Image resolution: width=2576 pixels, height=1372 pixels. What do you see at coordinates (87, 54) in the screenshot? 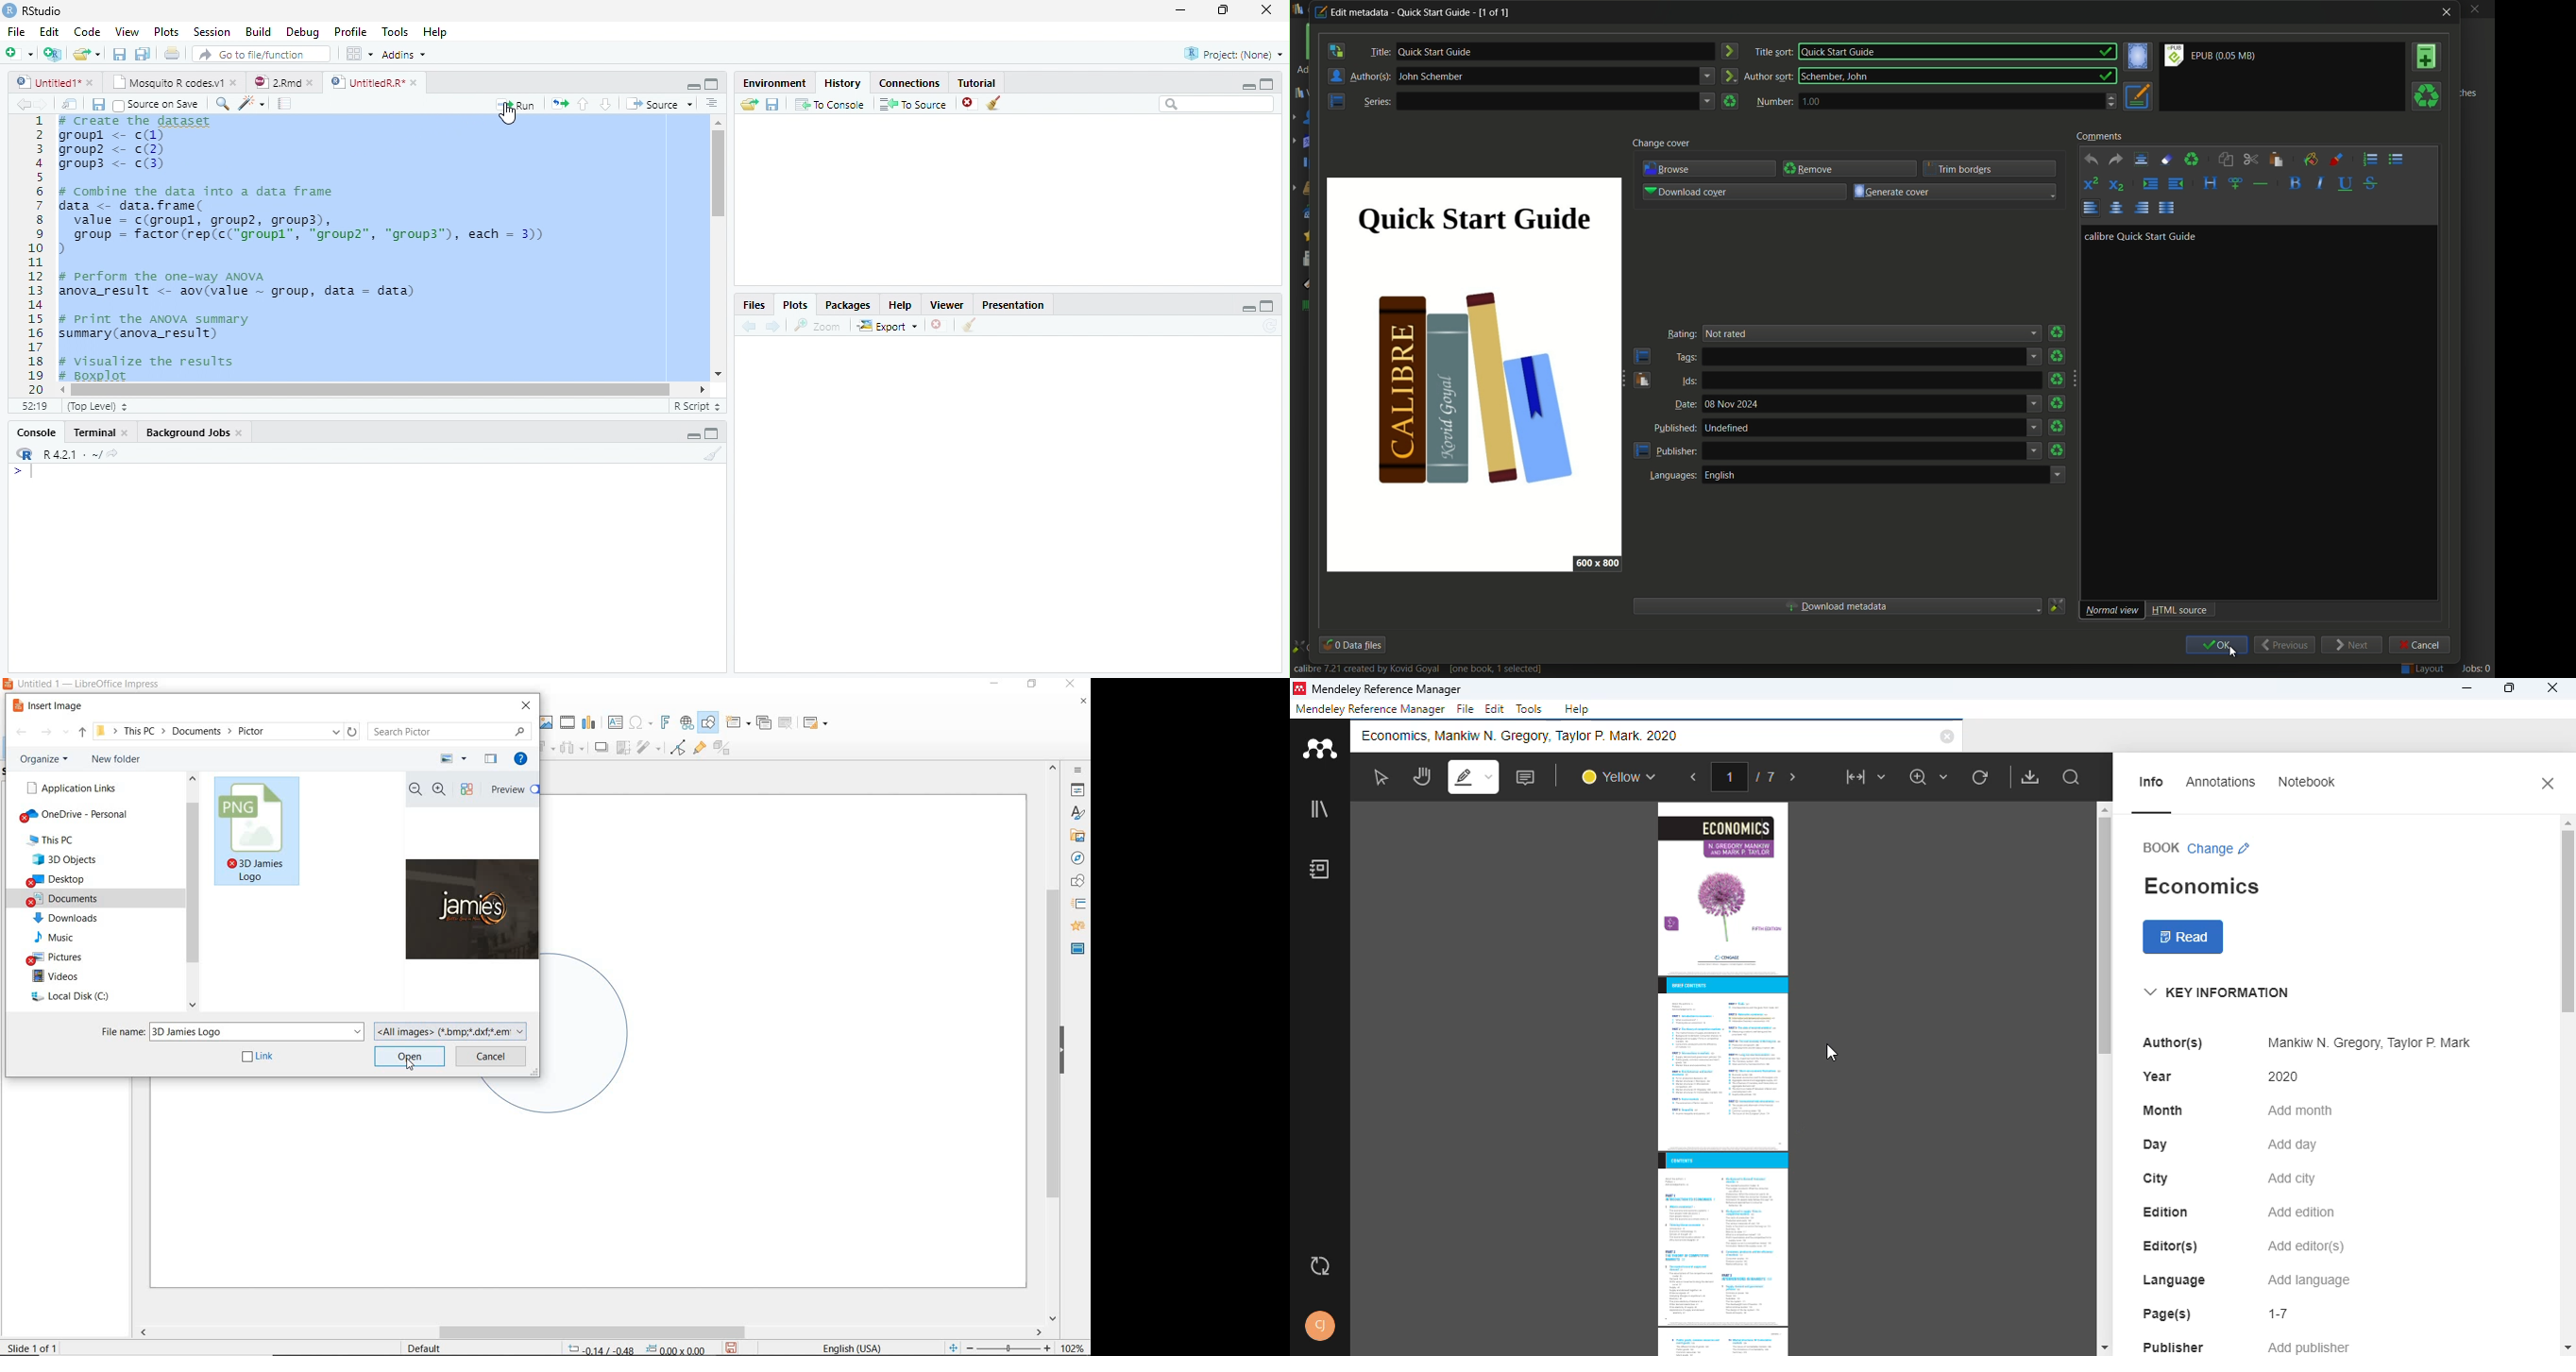
I see `Open an existing file` at bounding box center [87, 54].